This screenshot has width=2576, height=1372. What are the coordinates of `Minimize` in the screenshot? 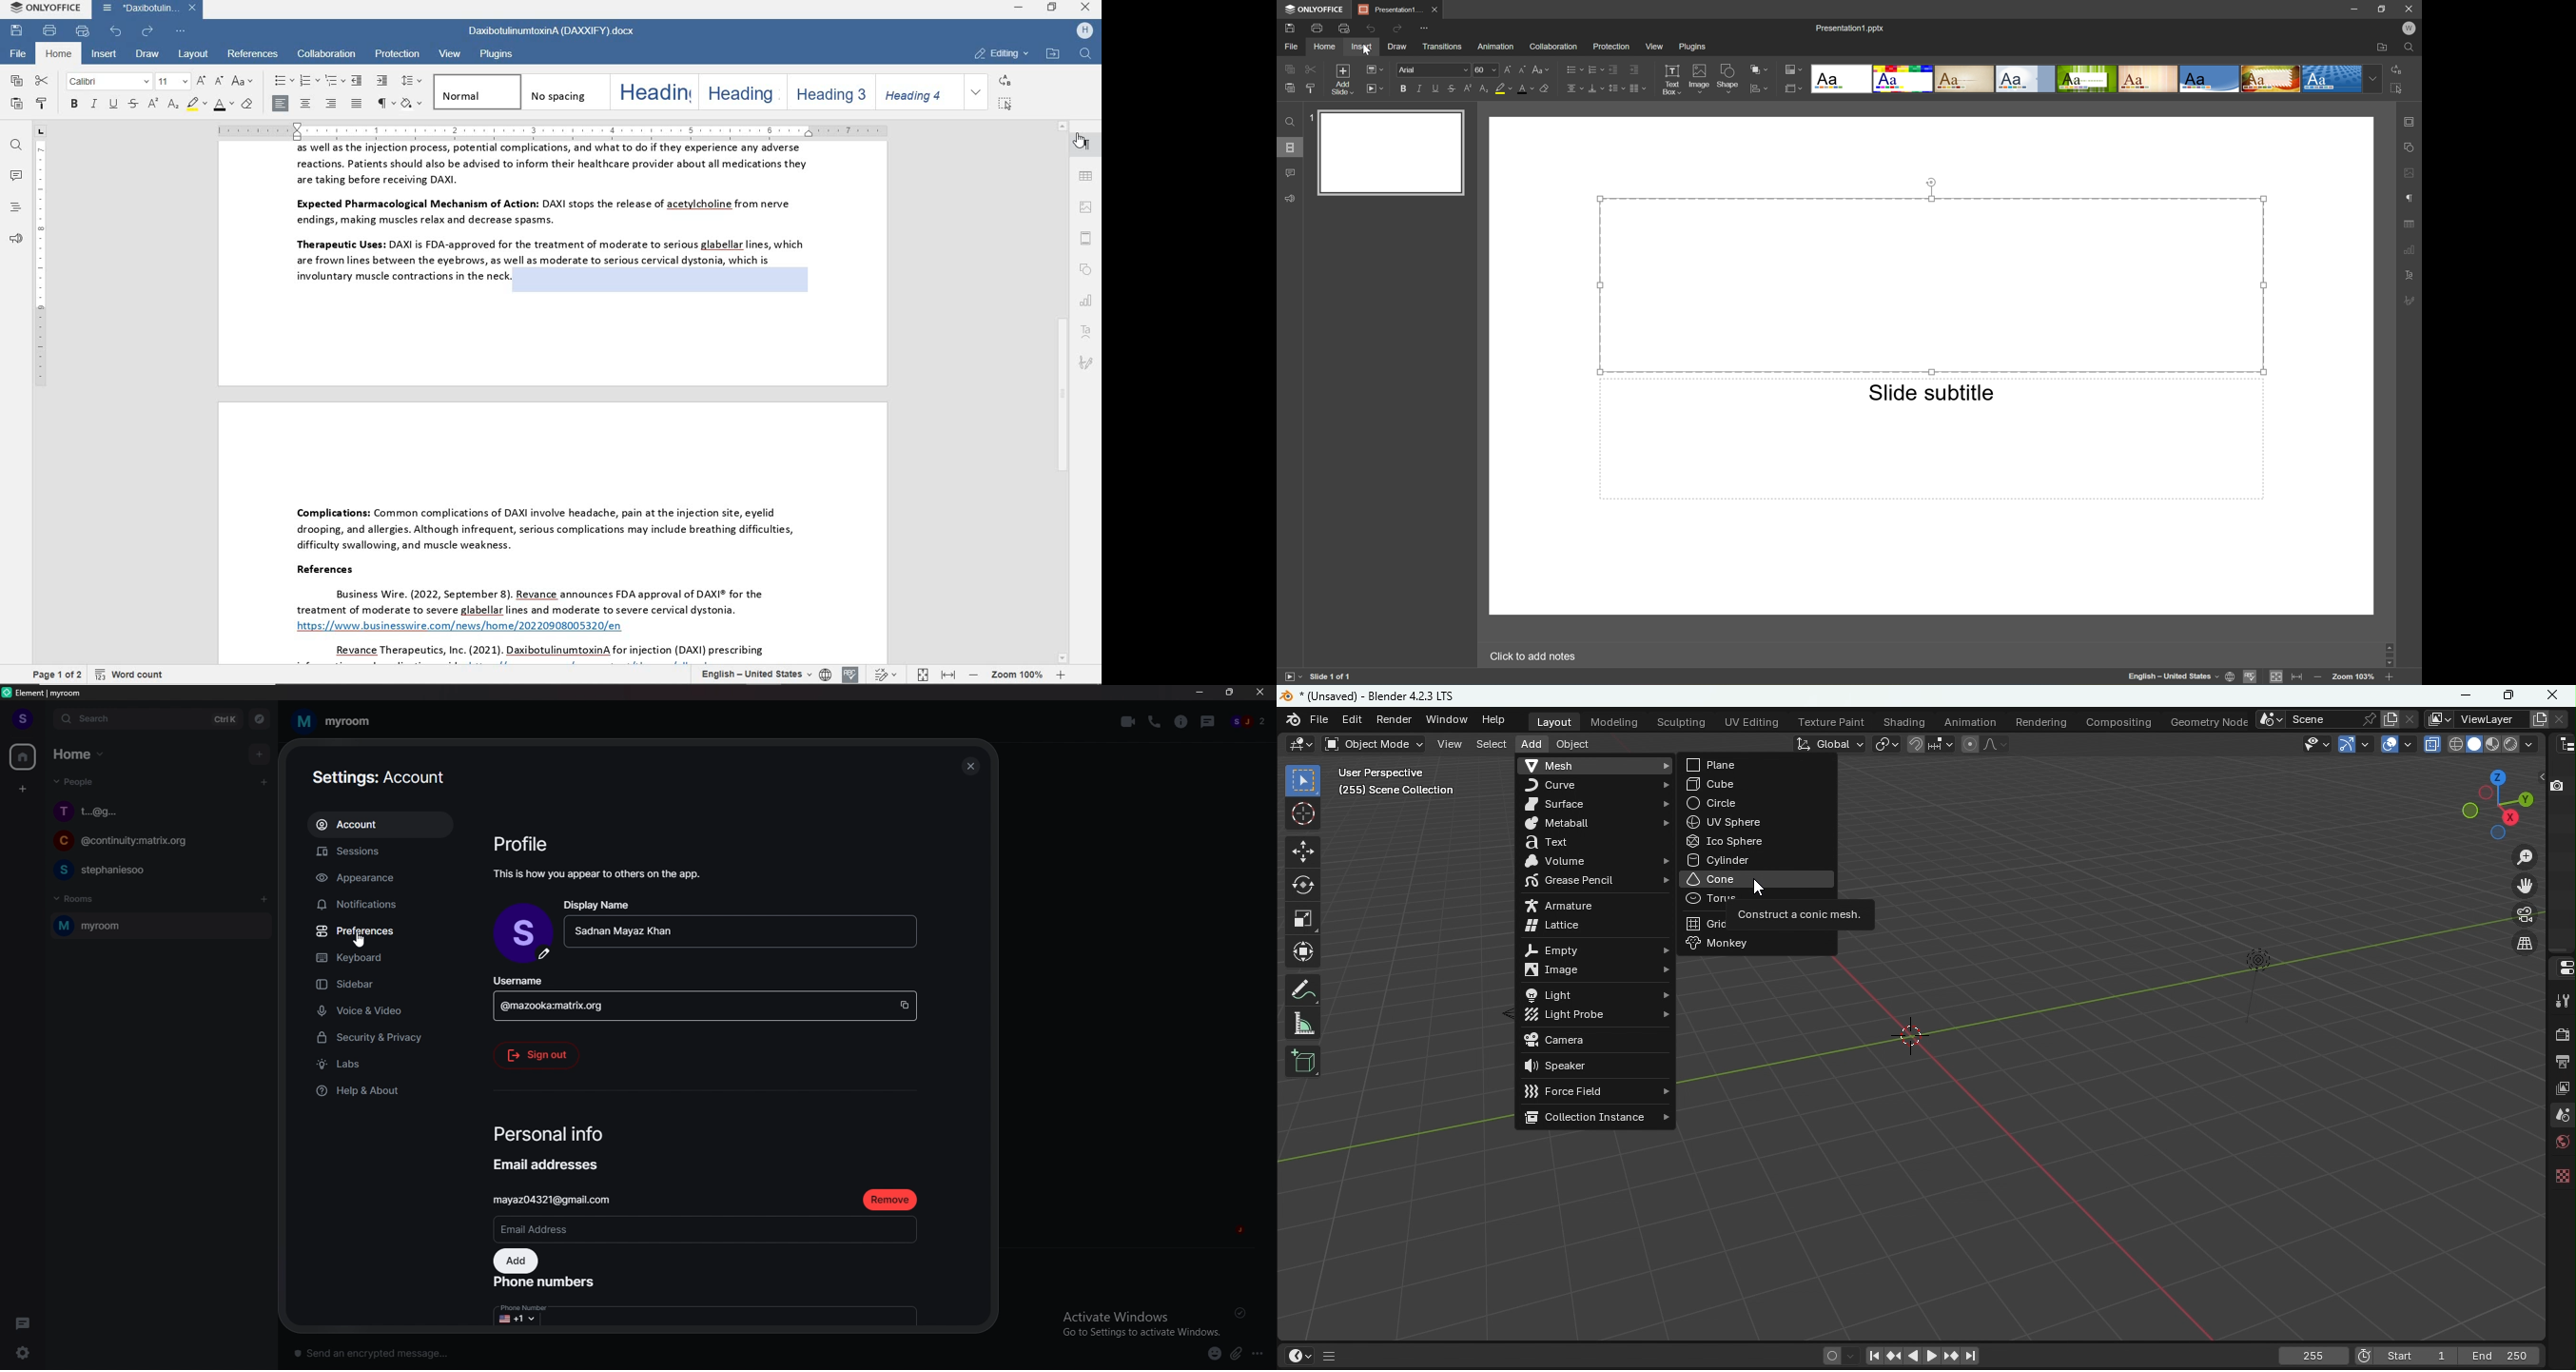 It's located at (2463, 695).